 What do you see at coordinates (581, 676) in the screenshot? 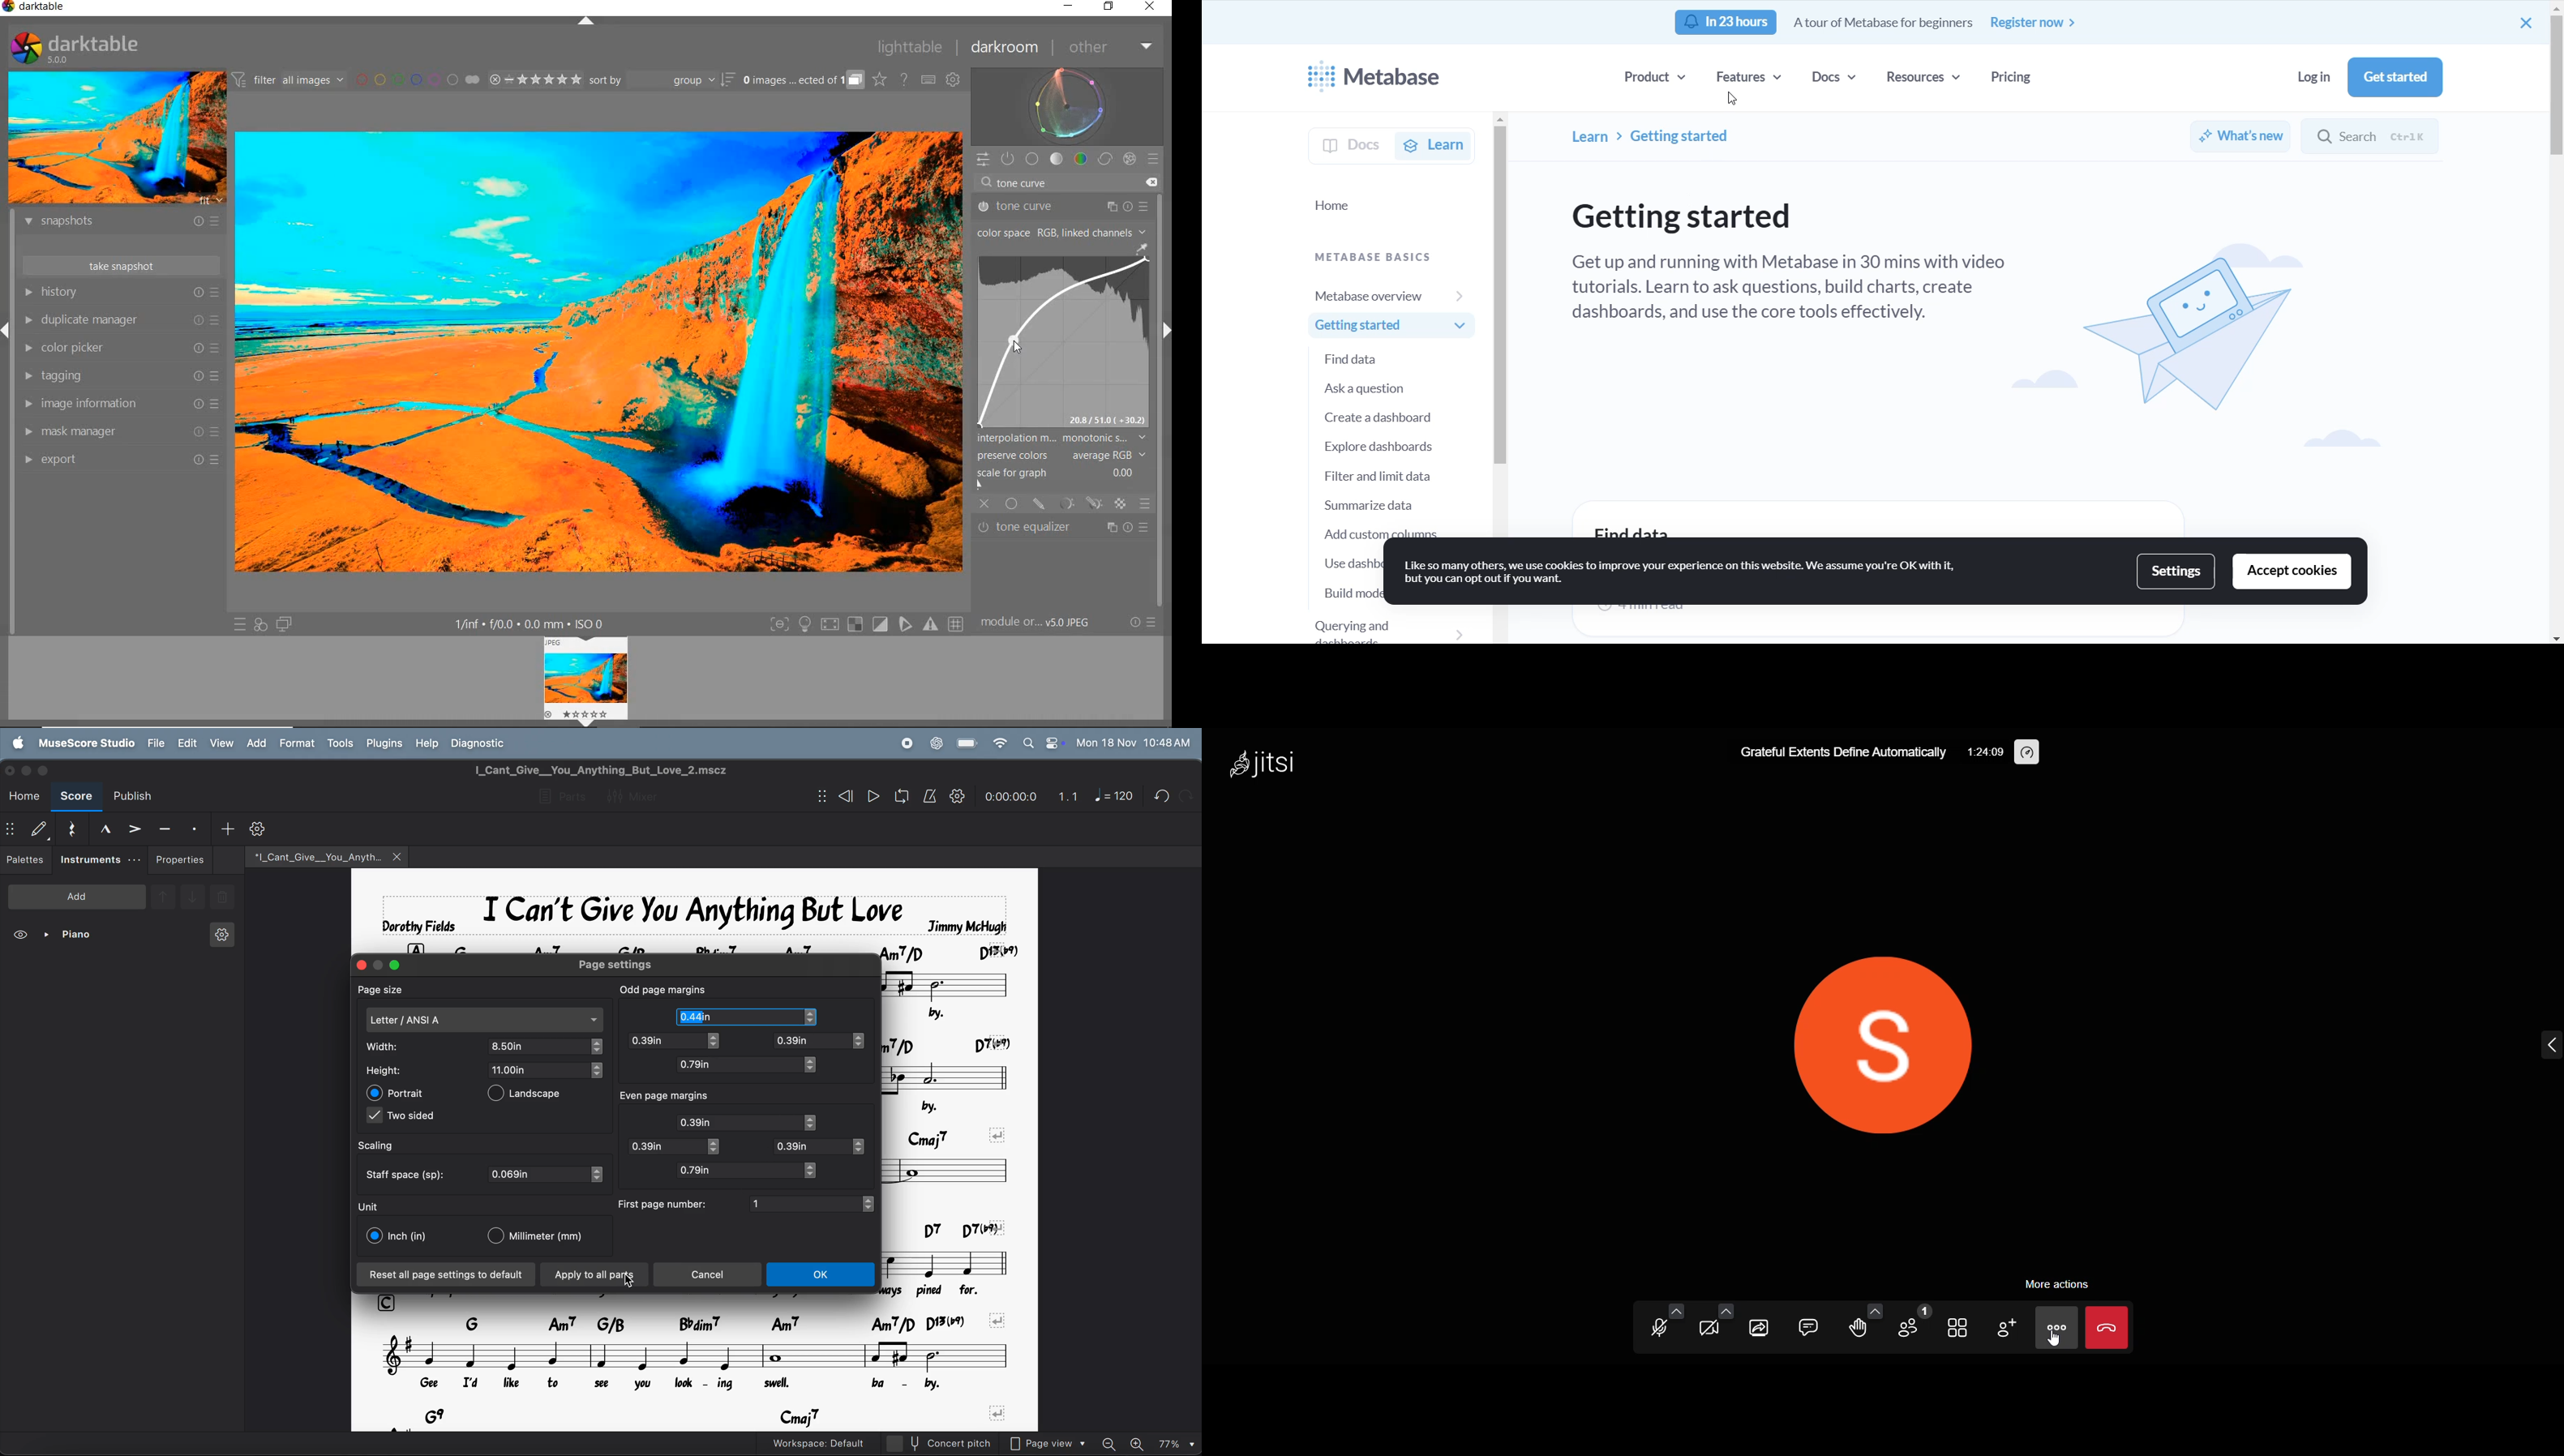
I see `image view` at bounding box center [581, 676].